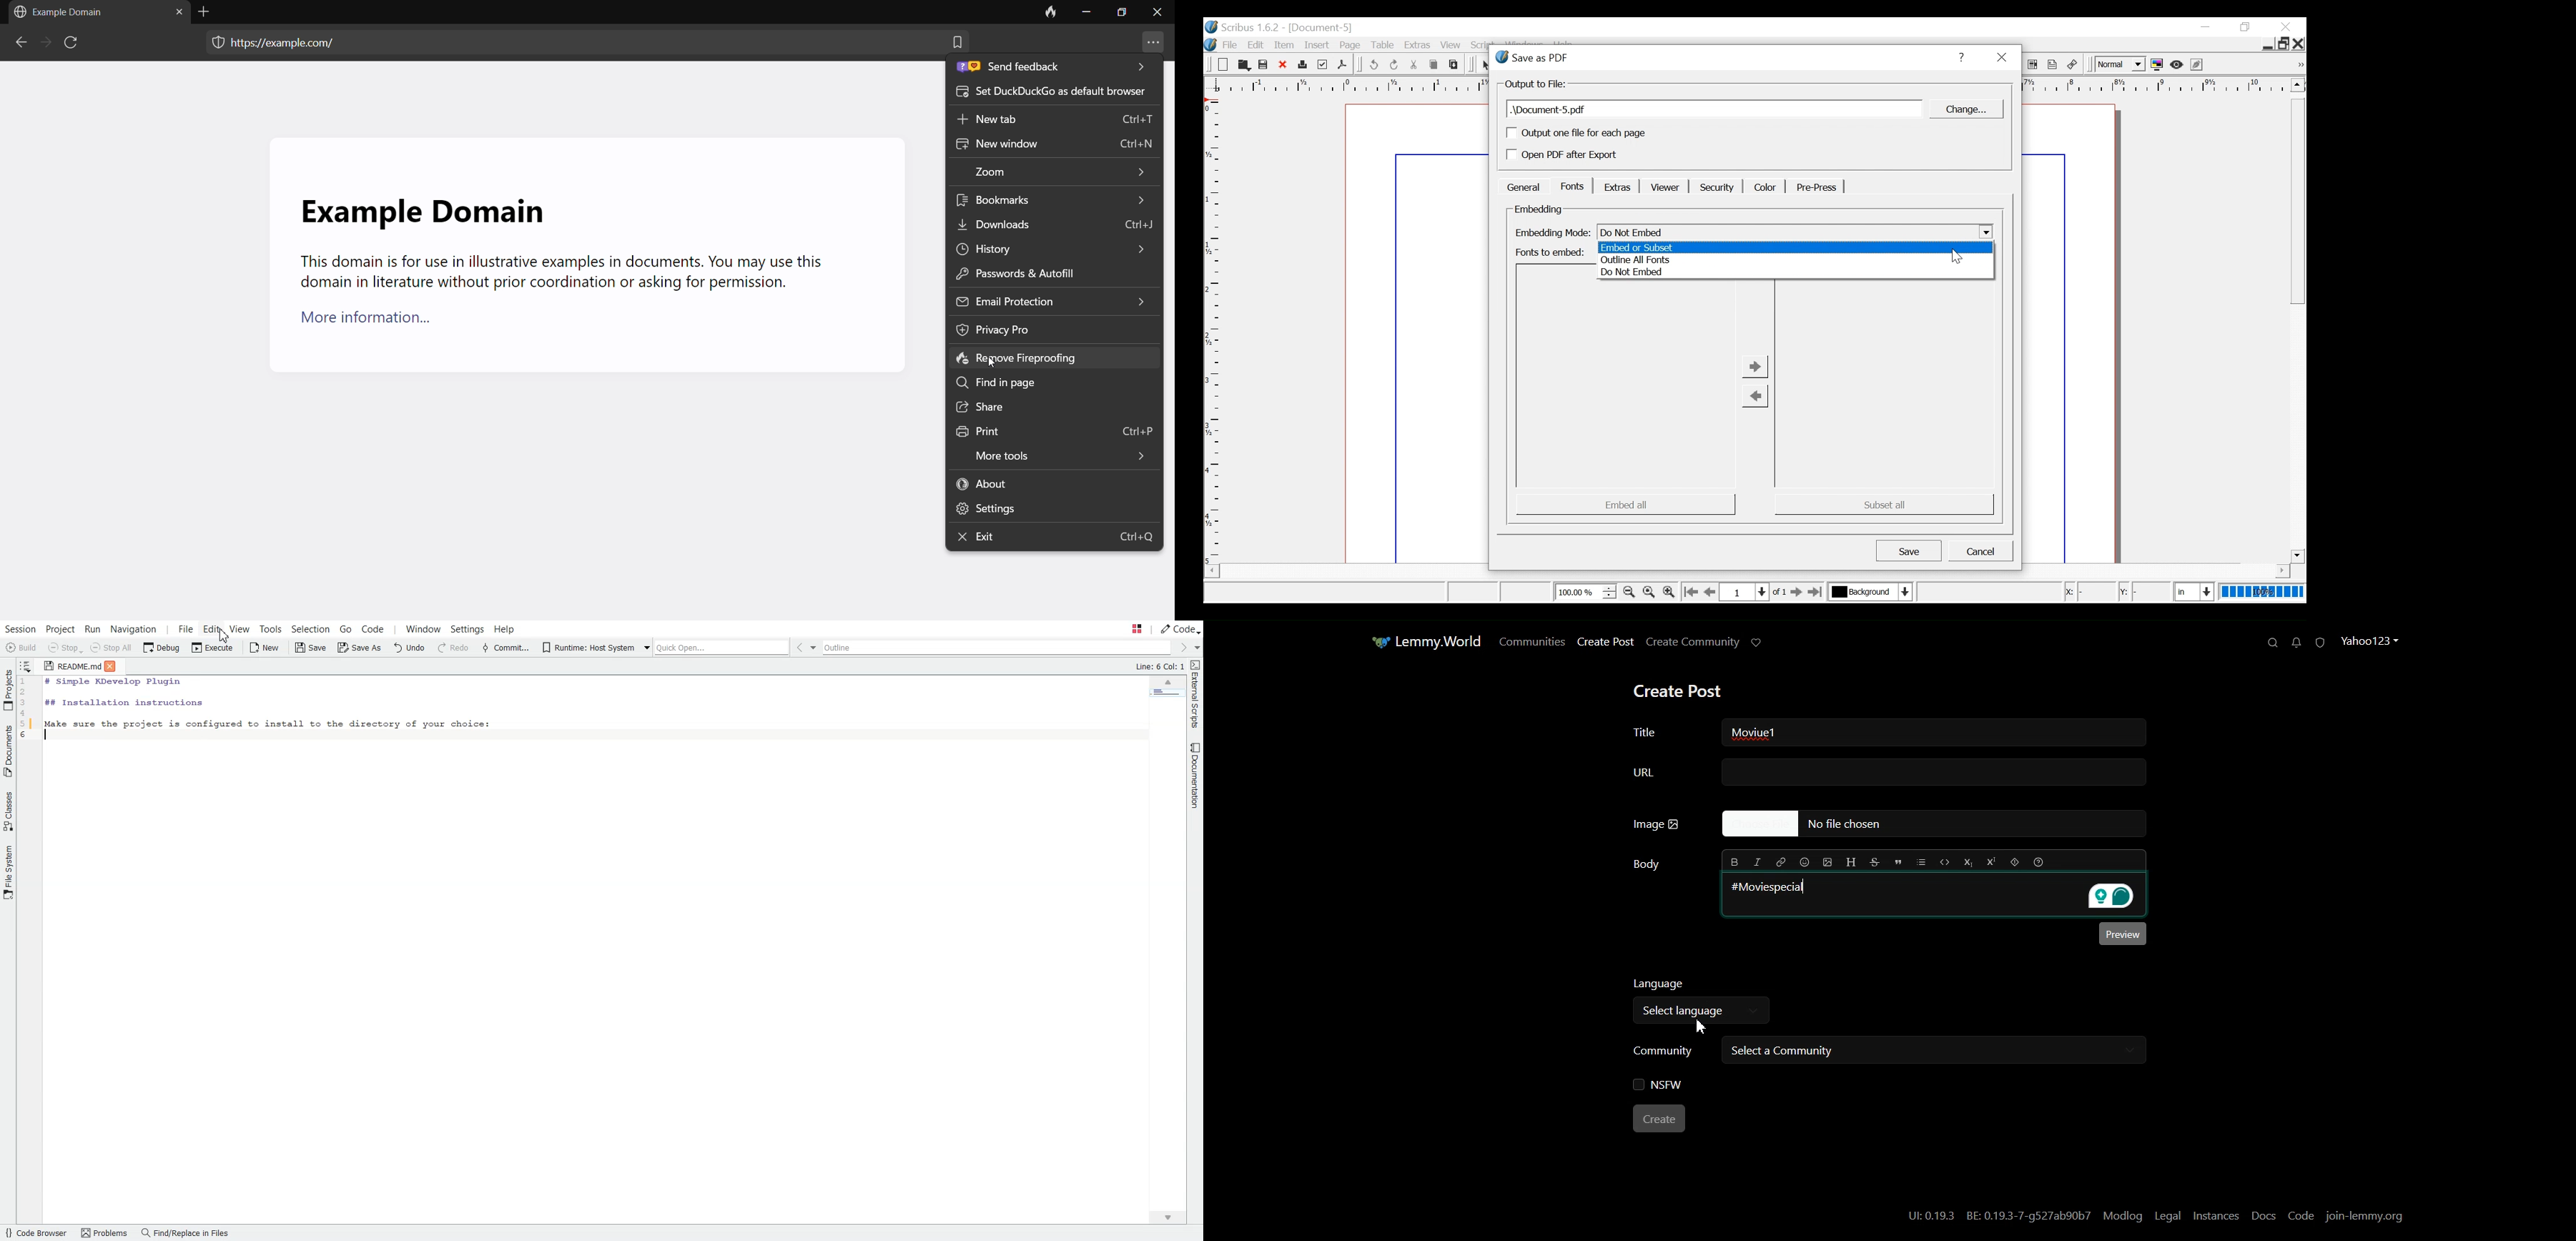 The image size is (2576, 1260). I want to click on Toggle color, so click(2157, 65).